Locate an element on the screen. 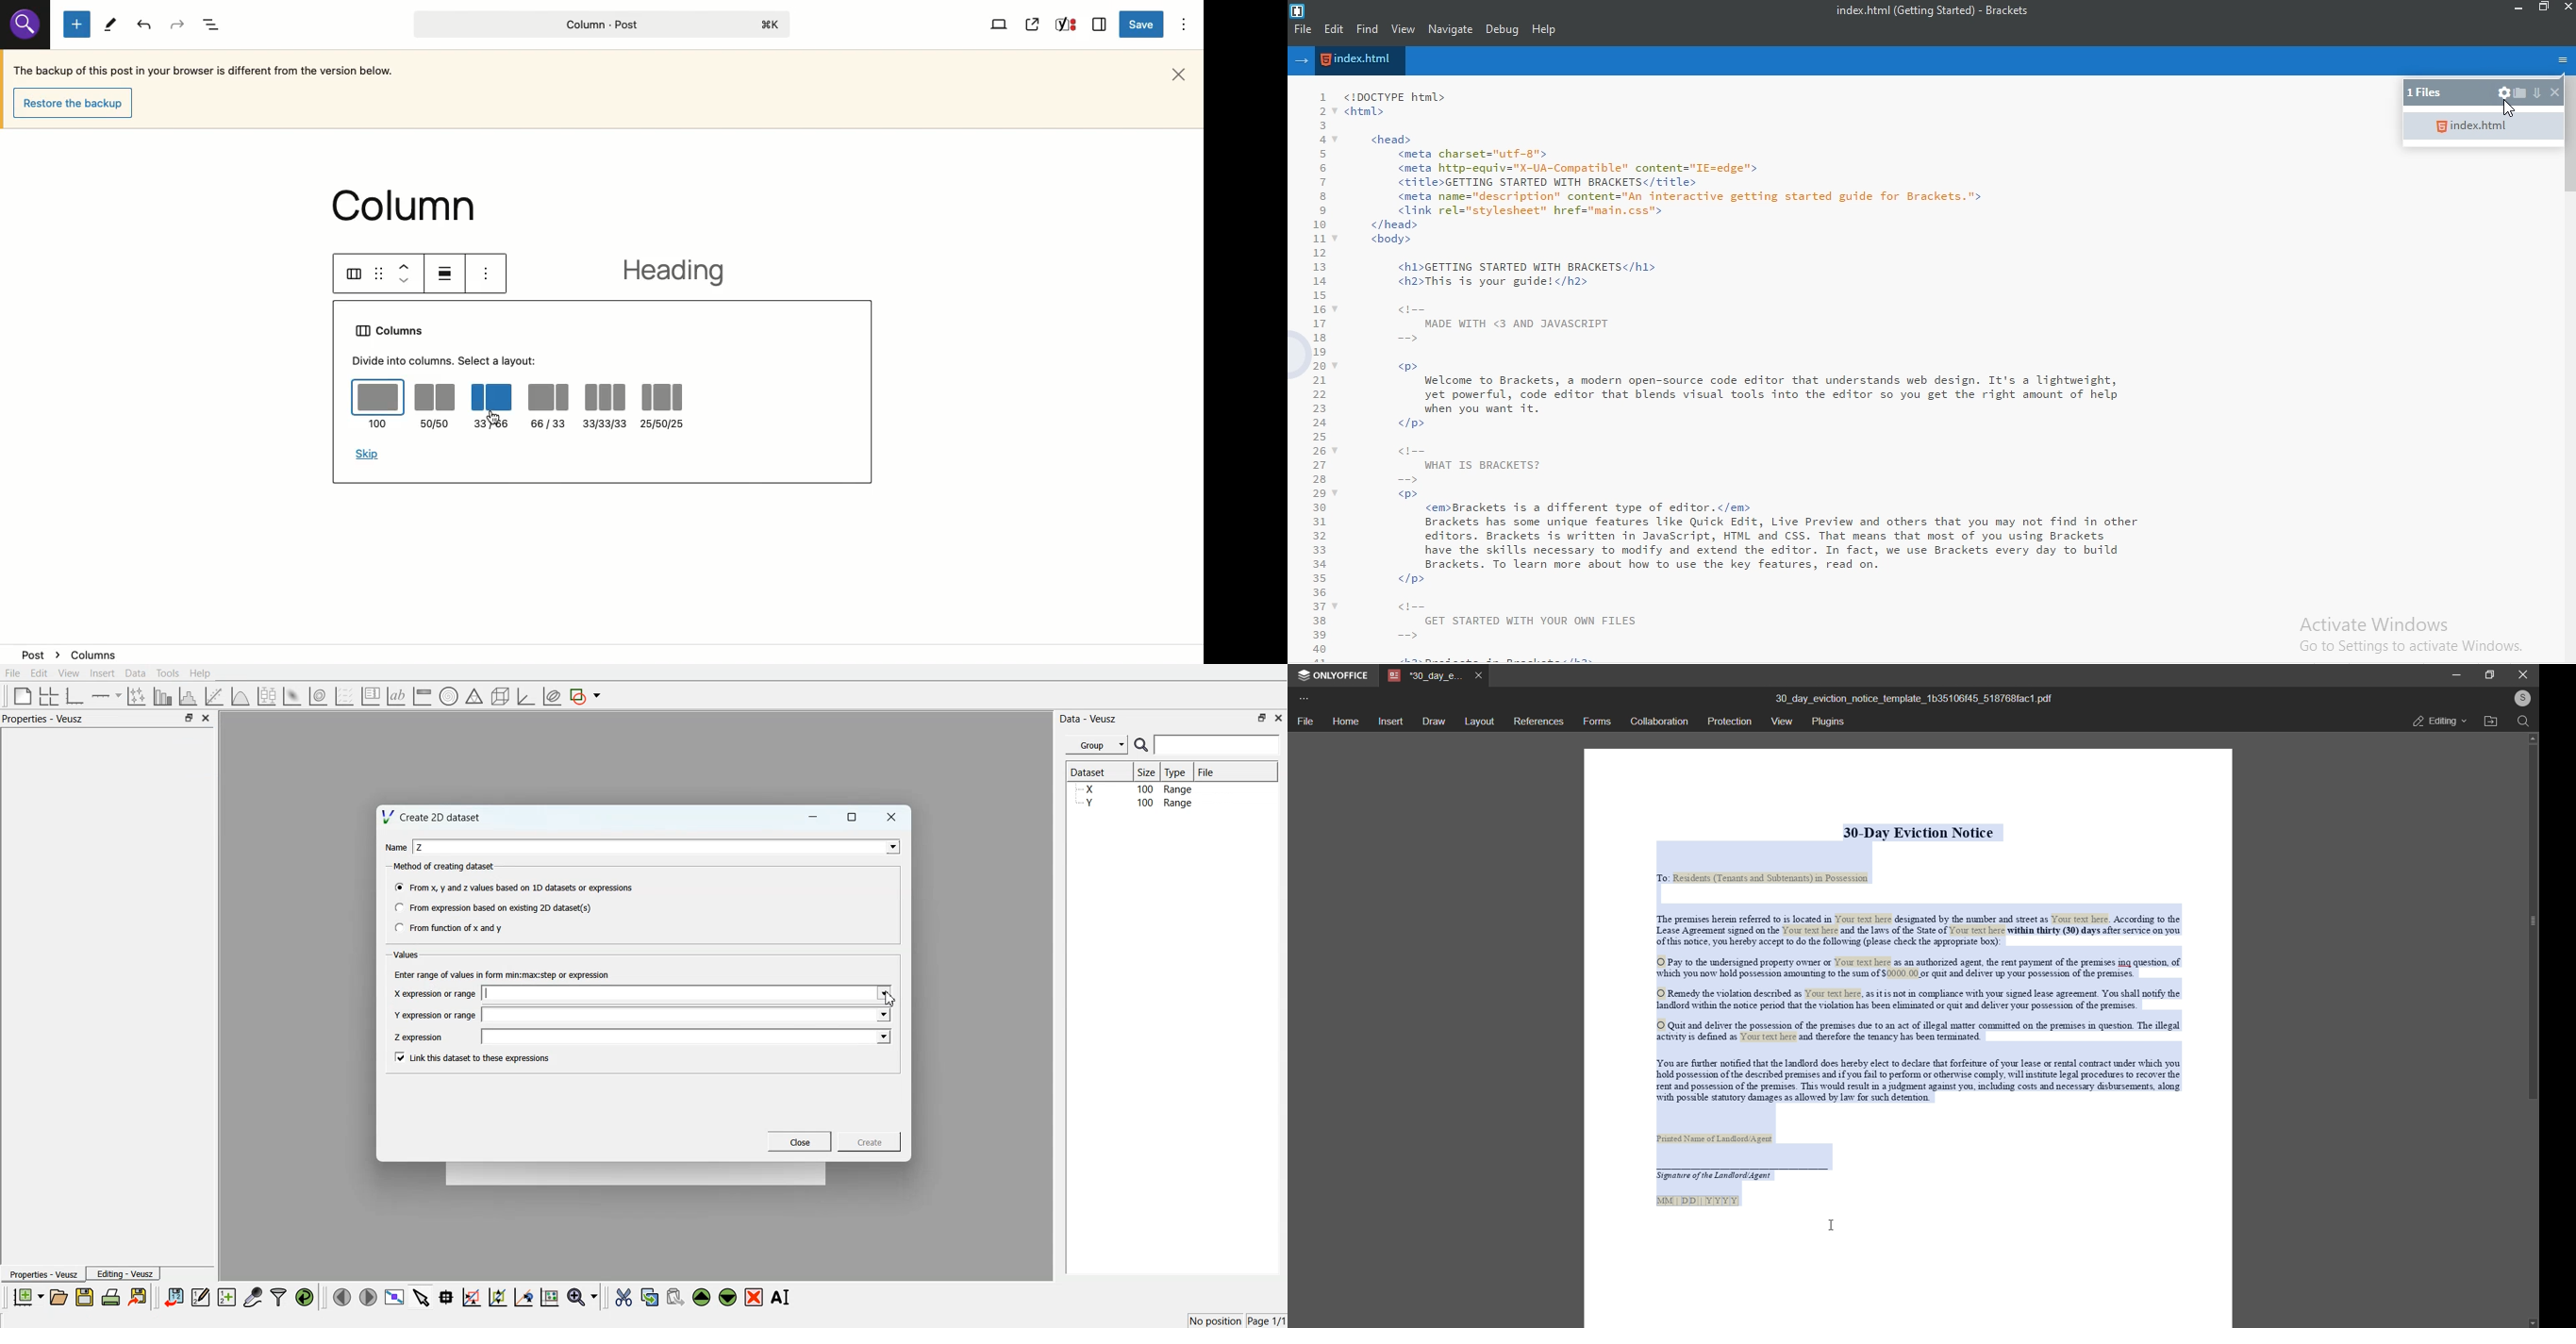 The image size is (2576, 1344). Plot key is located at coordinates (370, 696).